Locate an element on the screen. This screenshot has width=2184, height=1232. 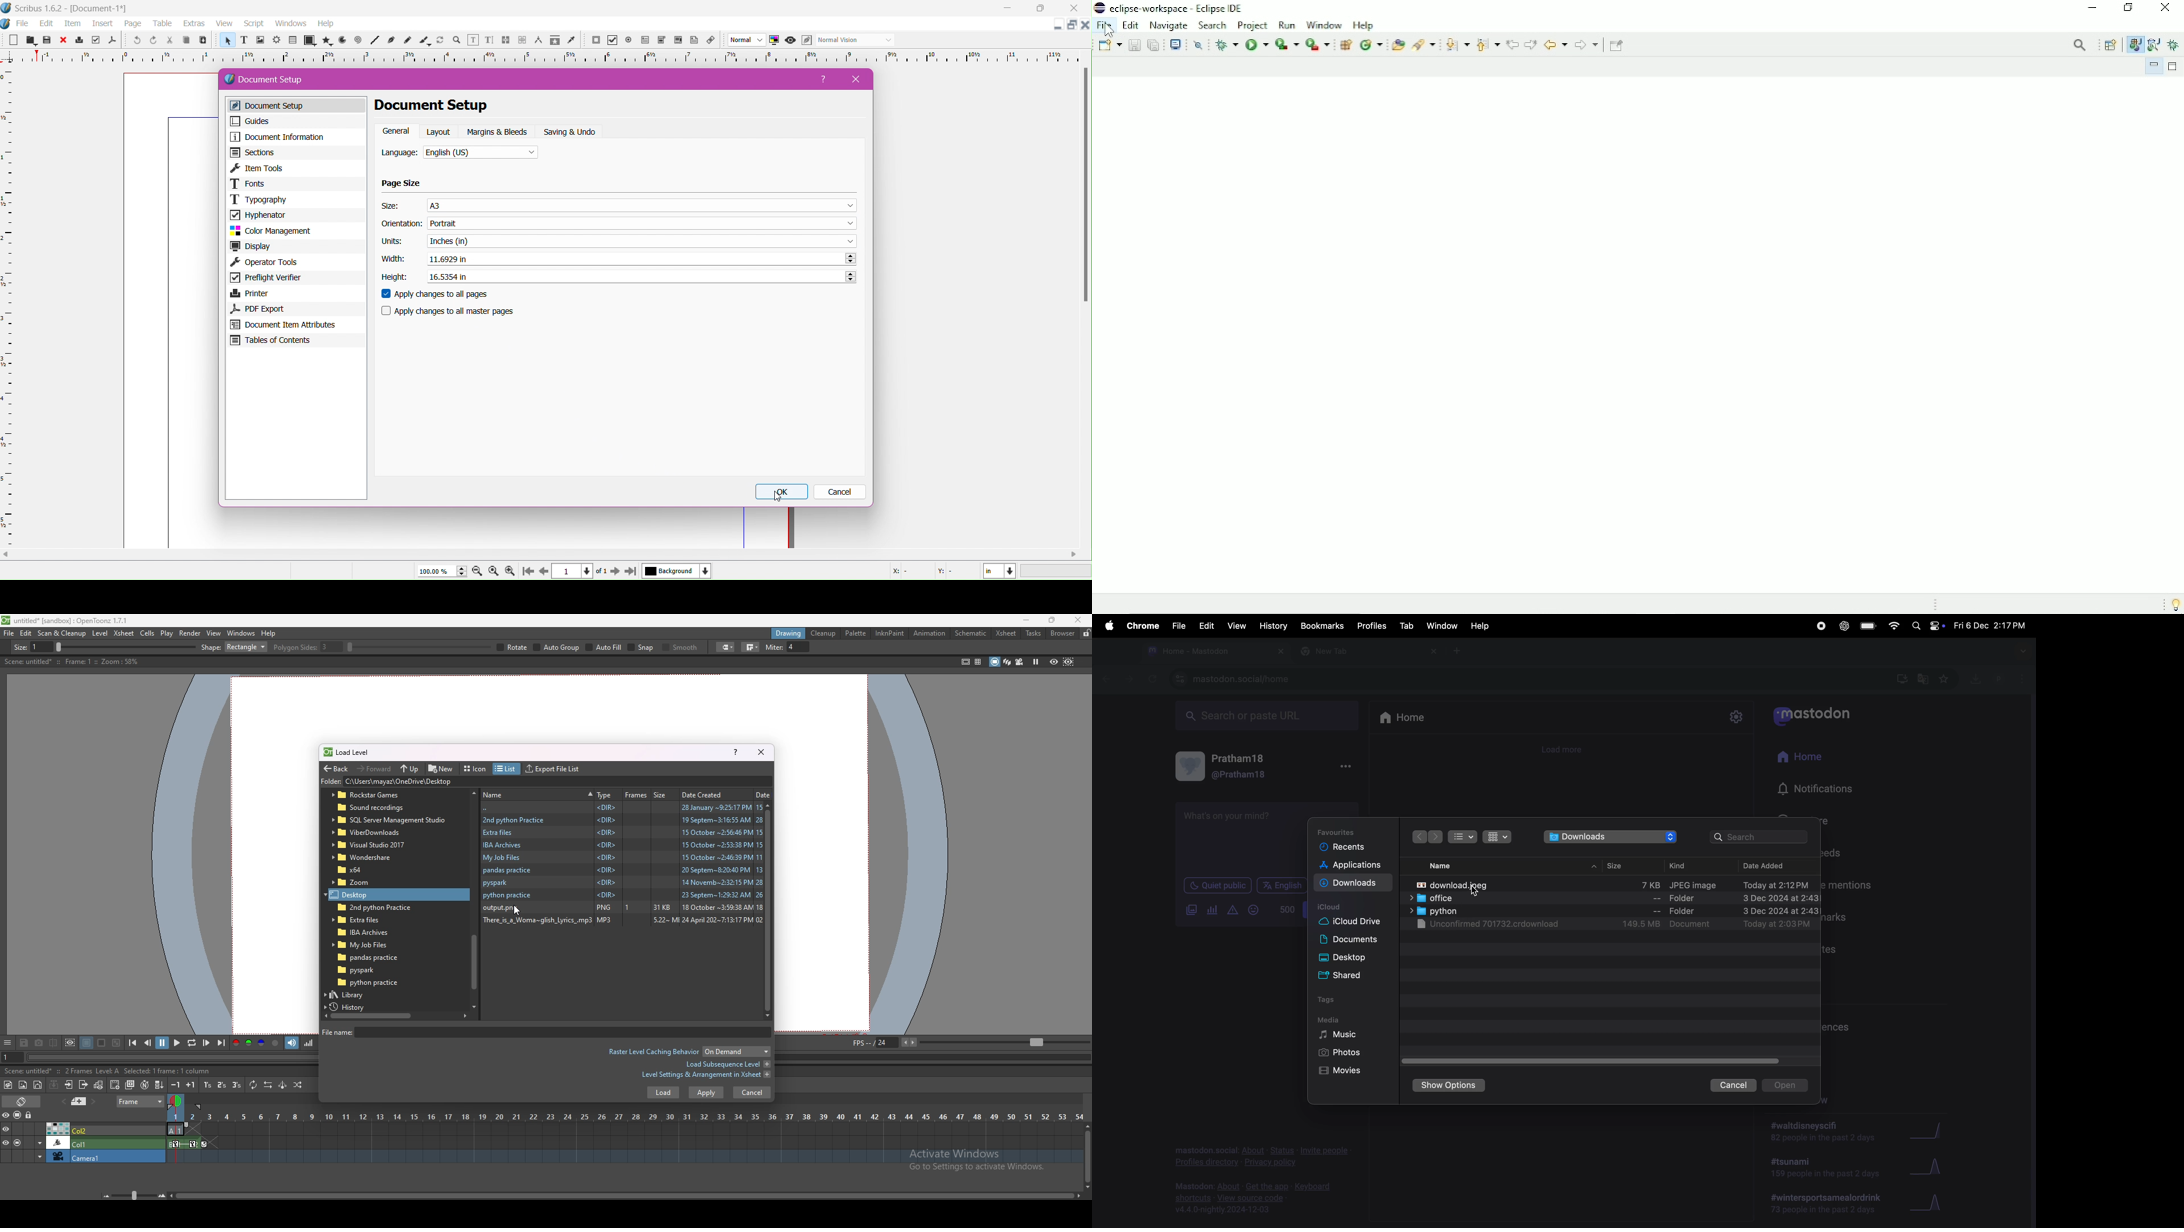
cancel is located at coordinates (752, 1093).